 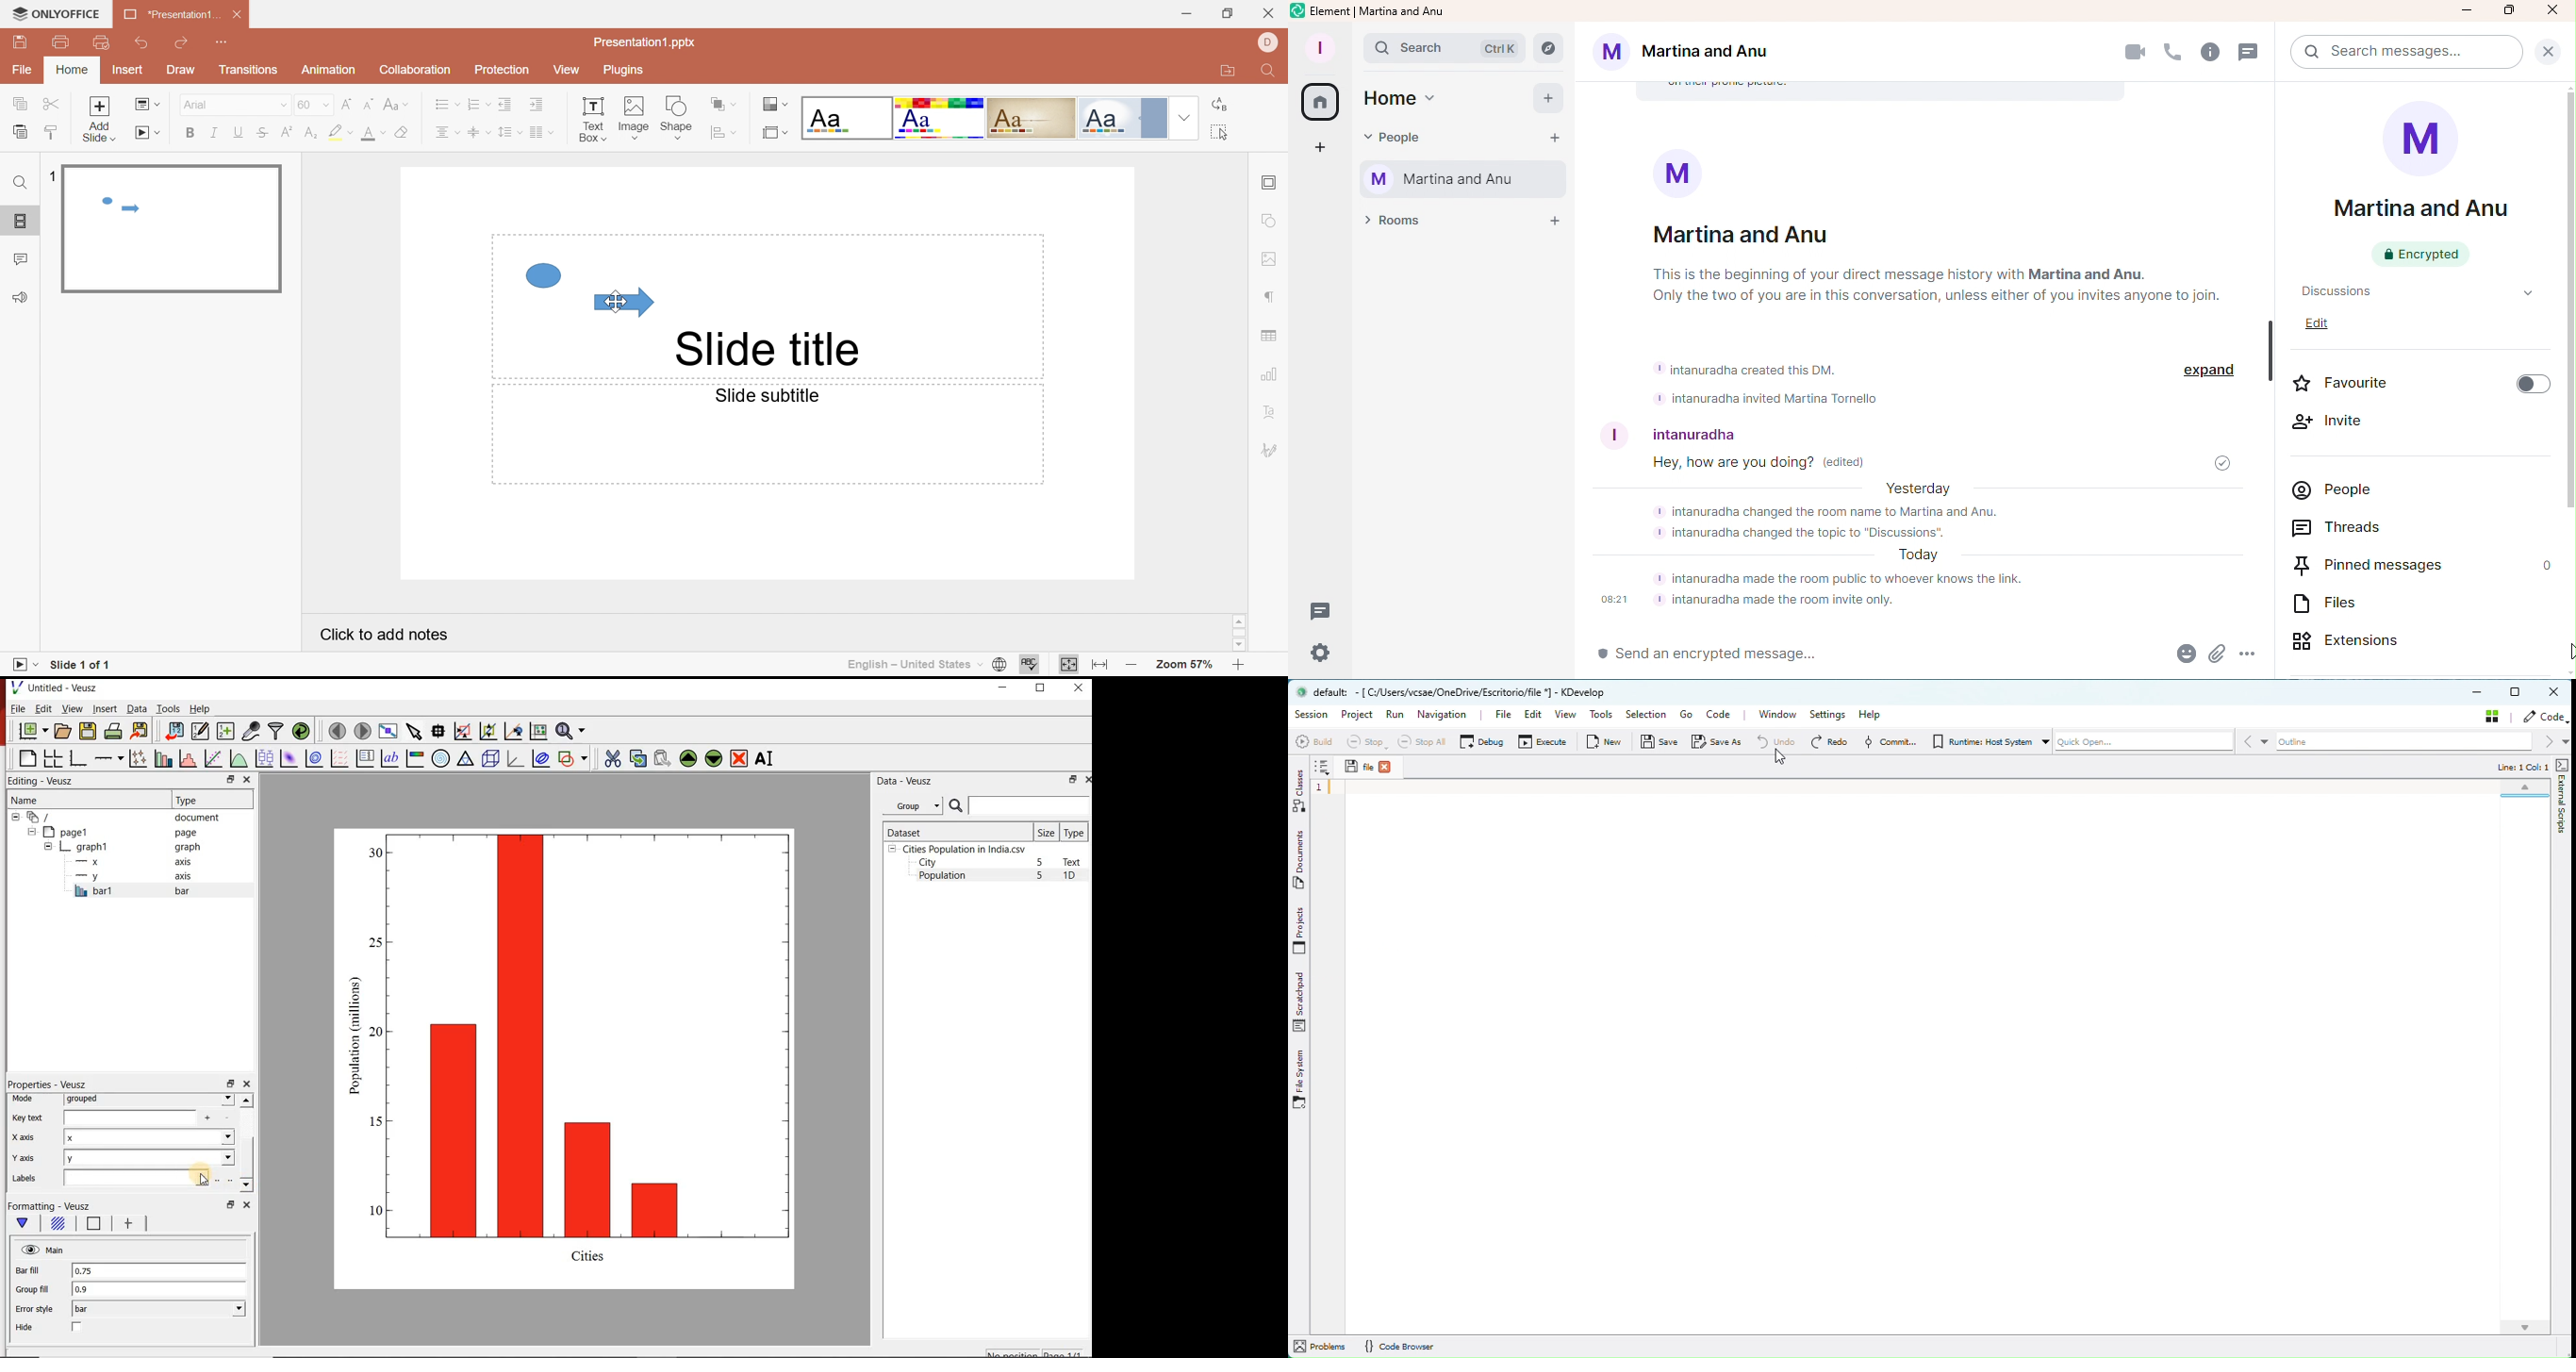 What do you see at coordinates (2271, 356) in the screenshot?
I see `Scroll Bar` at bounding box center [2271, 356].